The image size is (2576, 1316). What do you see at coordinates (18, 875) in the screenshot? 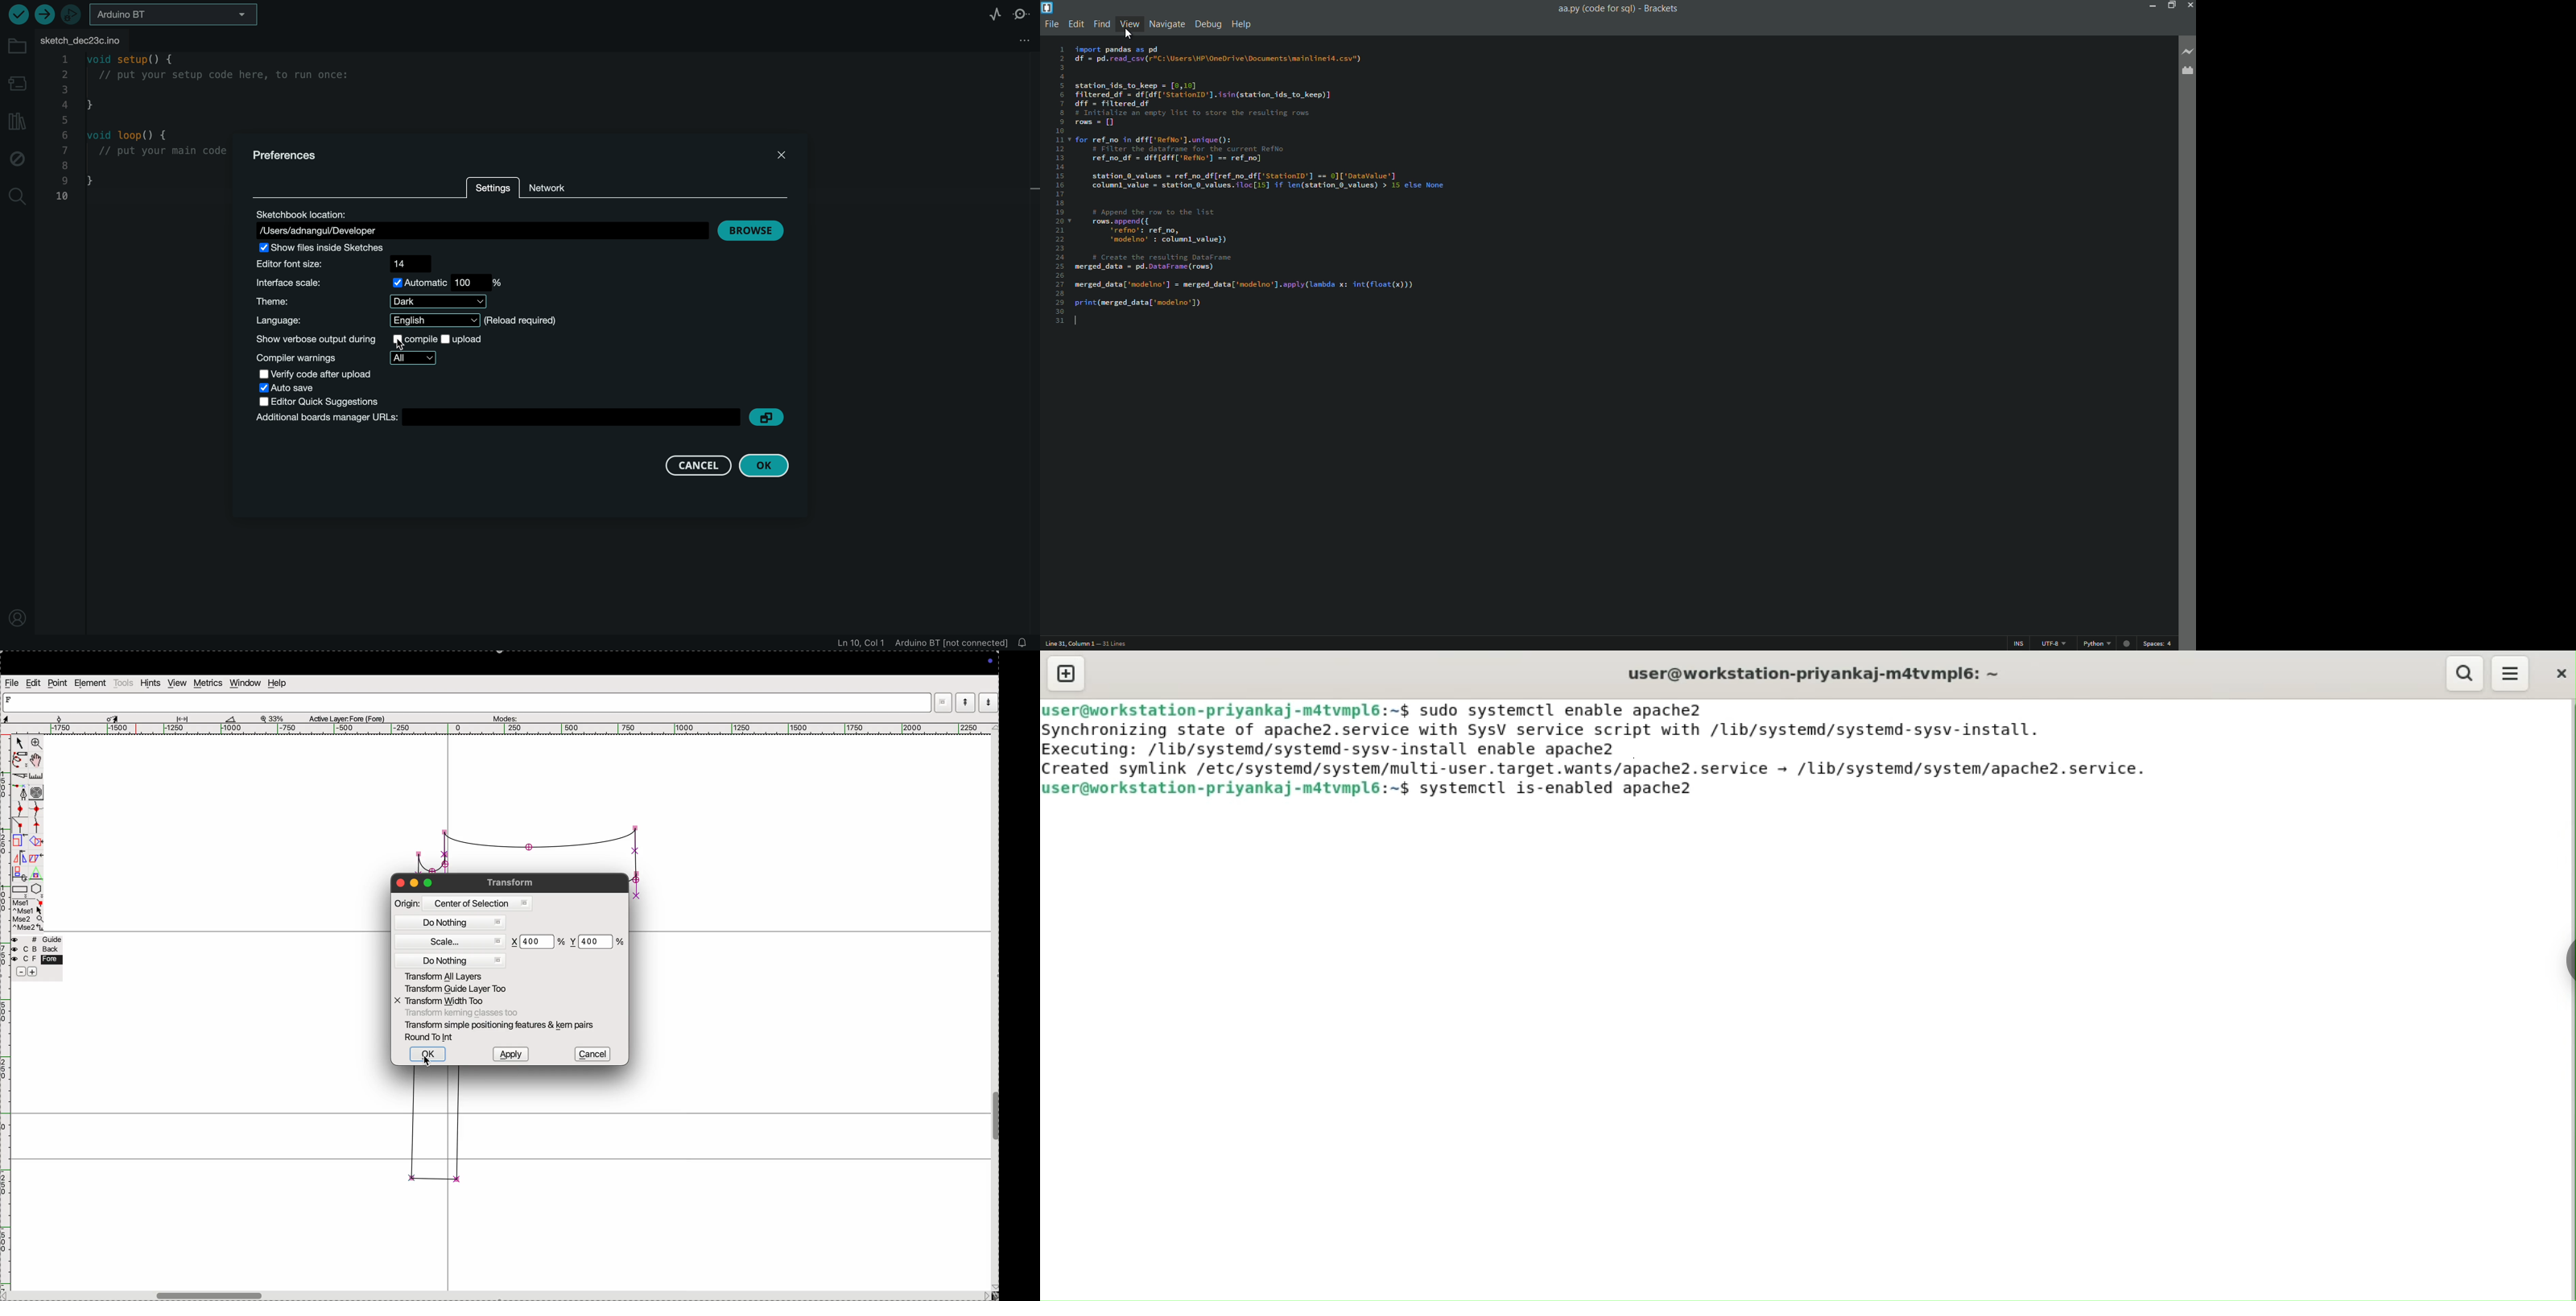
I see `duplicate` at bounding box center [18, 875].